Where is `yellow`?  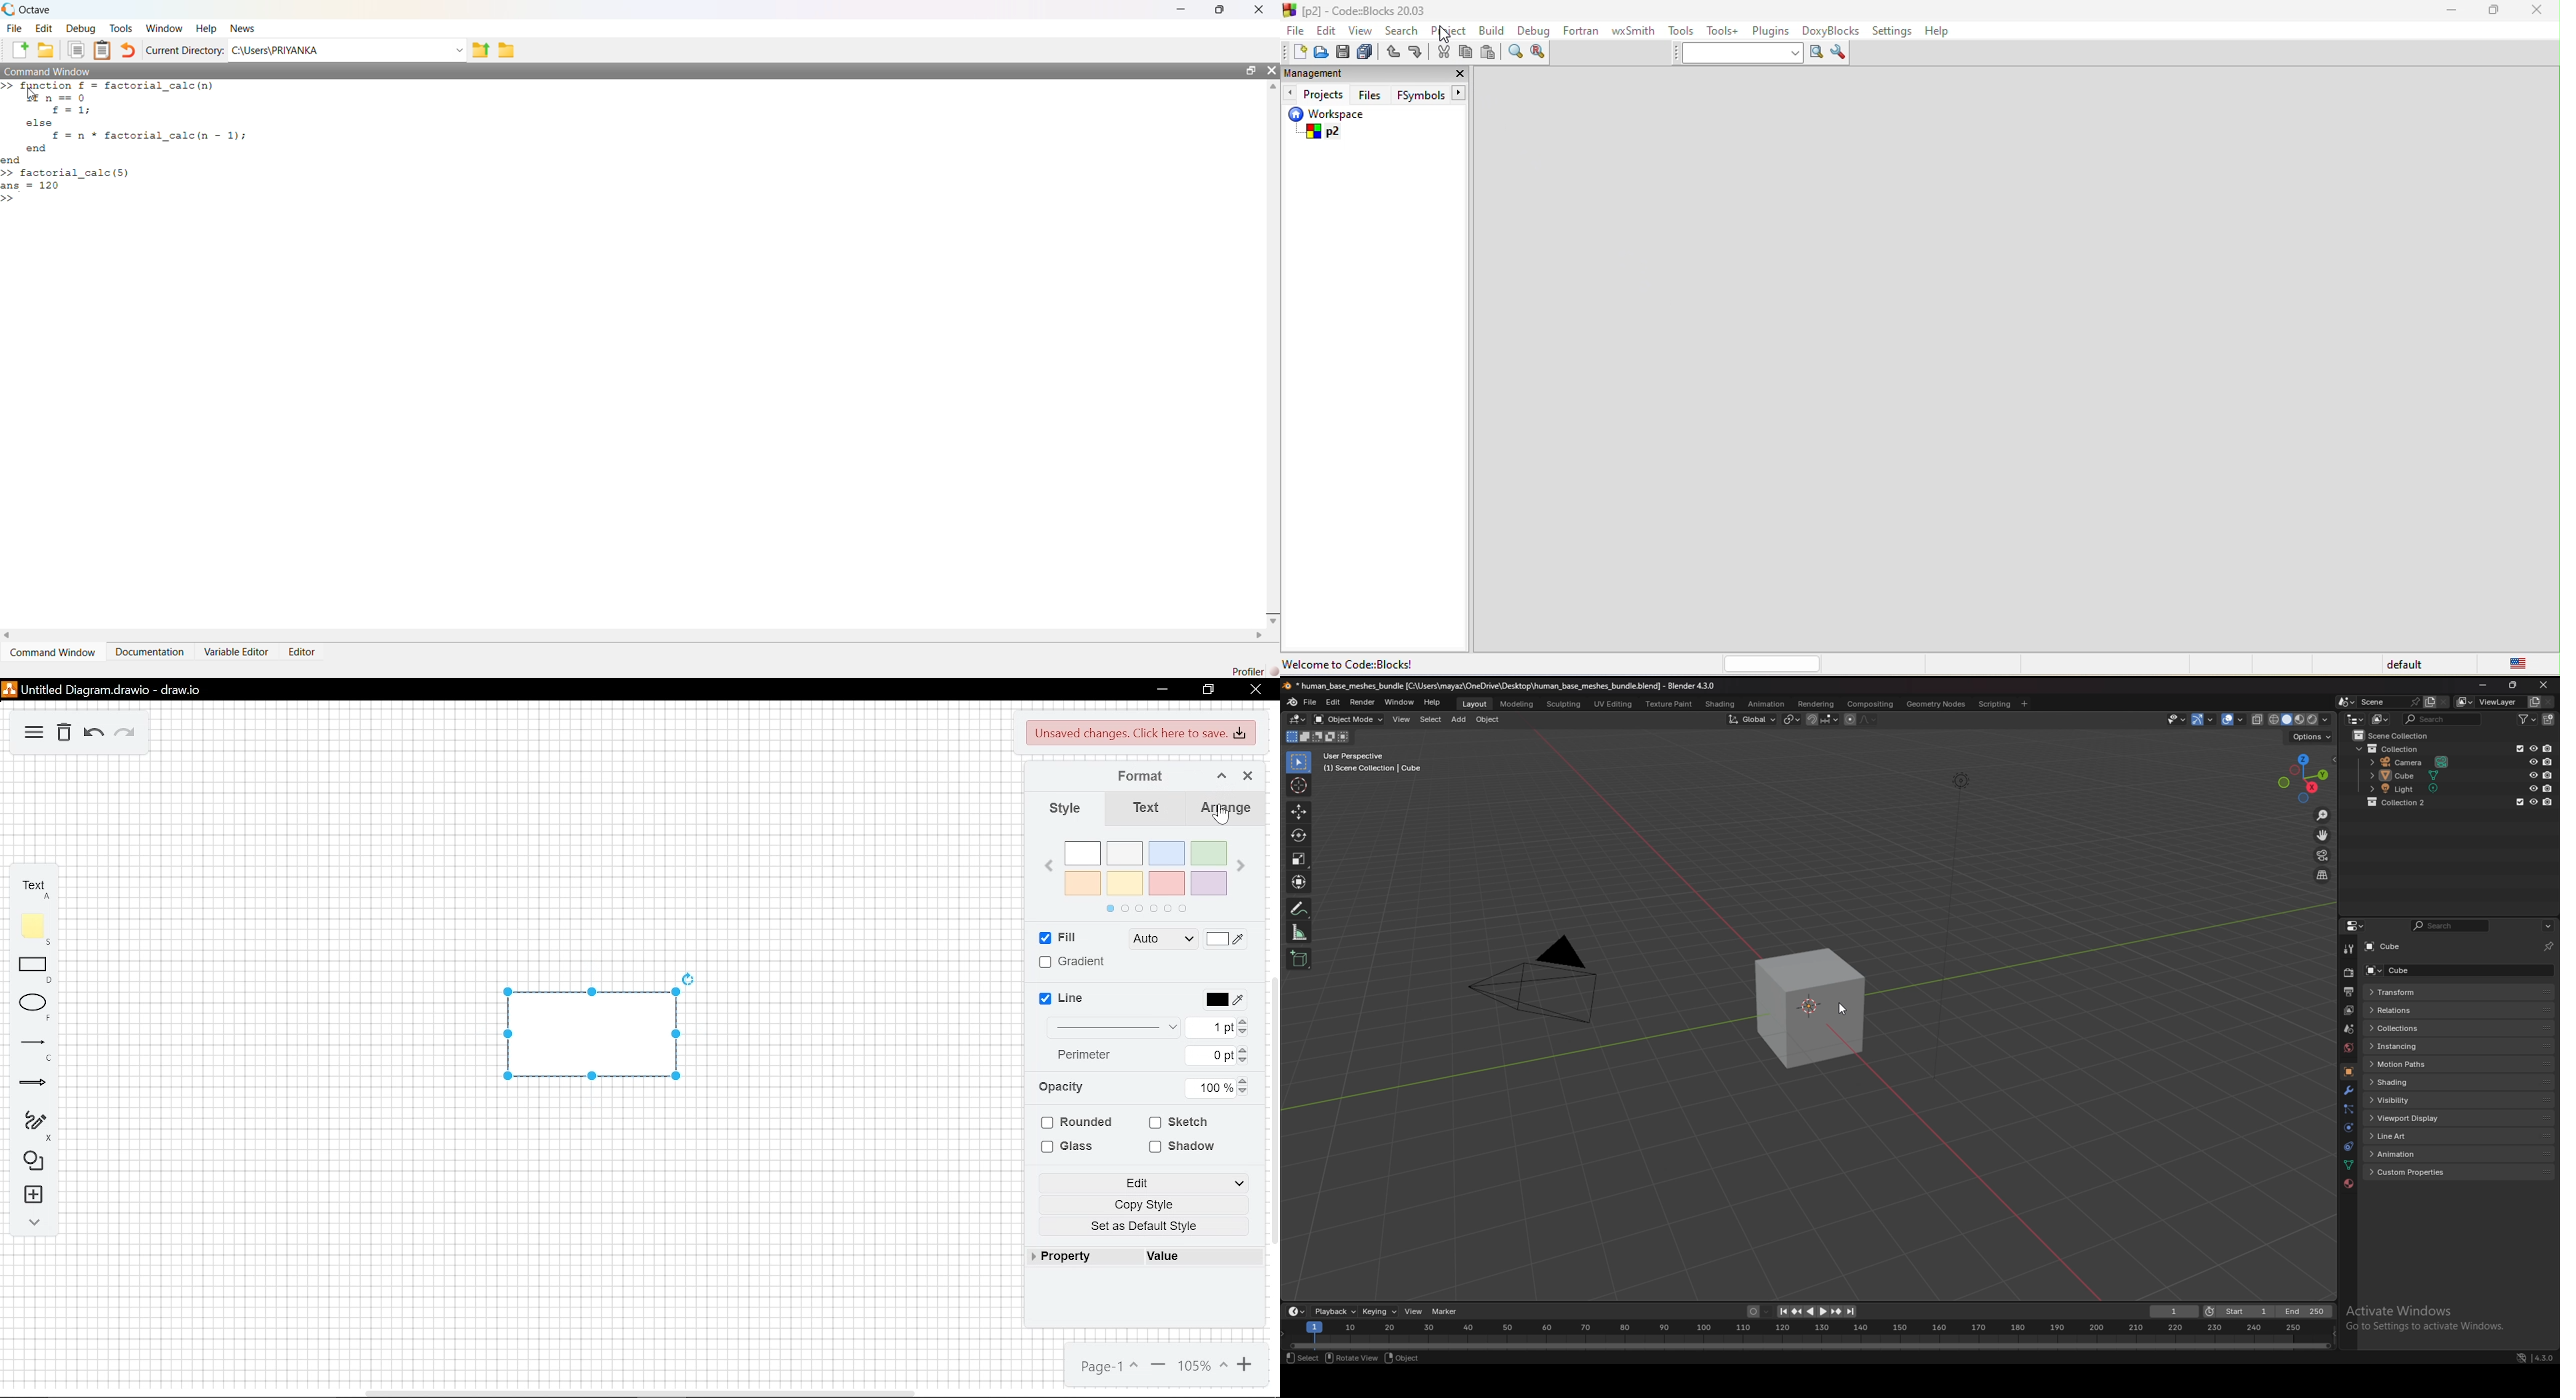
yellow is located at coordinates (1126, 883).